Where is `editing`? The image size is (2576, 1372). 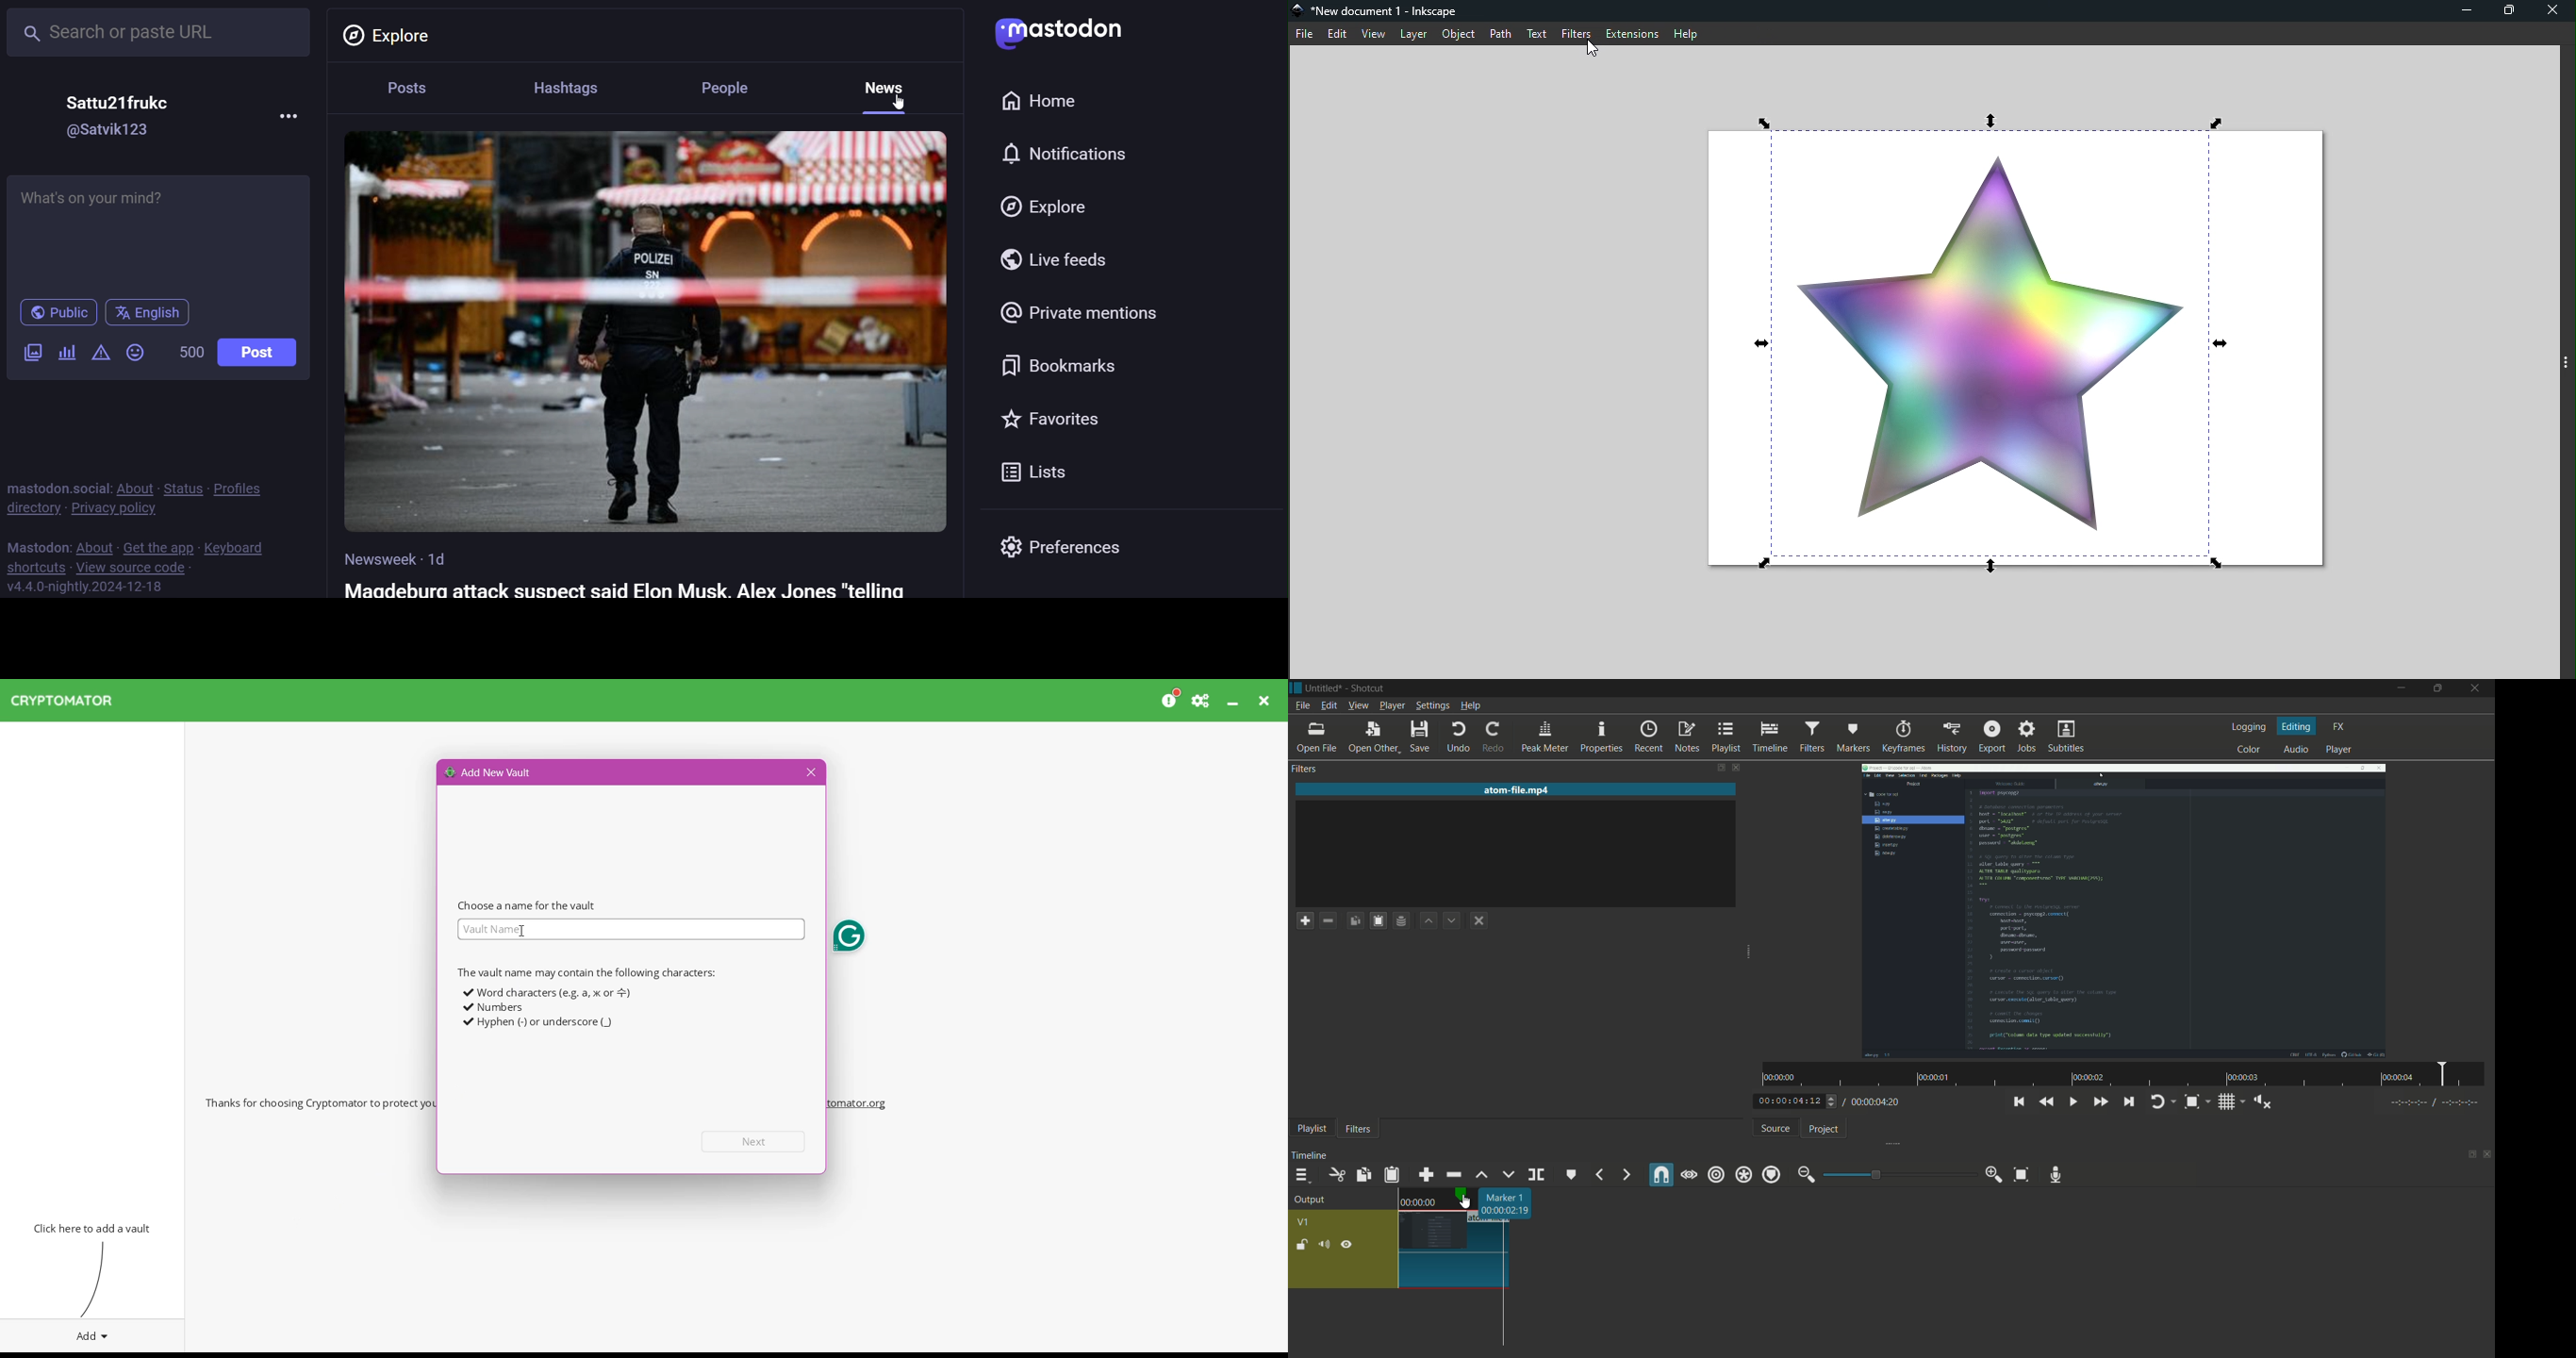
editing is located at coordinates (2296, 727).